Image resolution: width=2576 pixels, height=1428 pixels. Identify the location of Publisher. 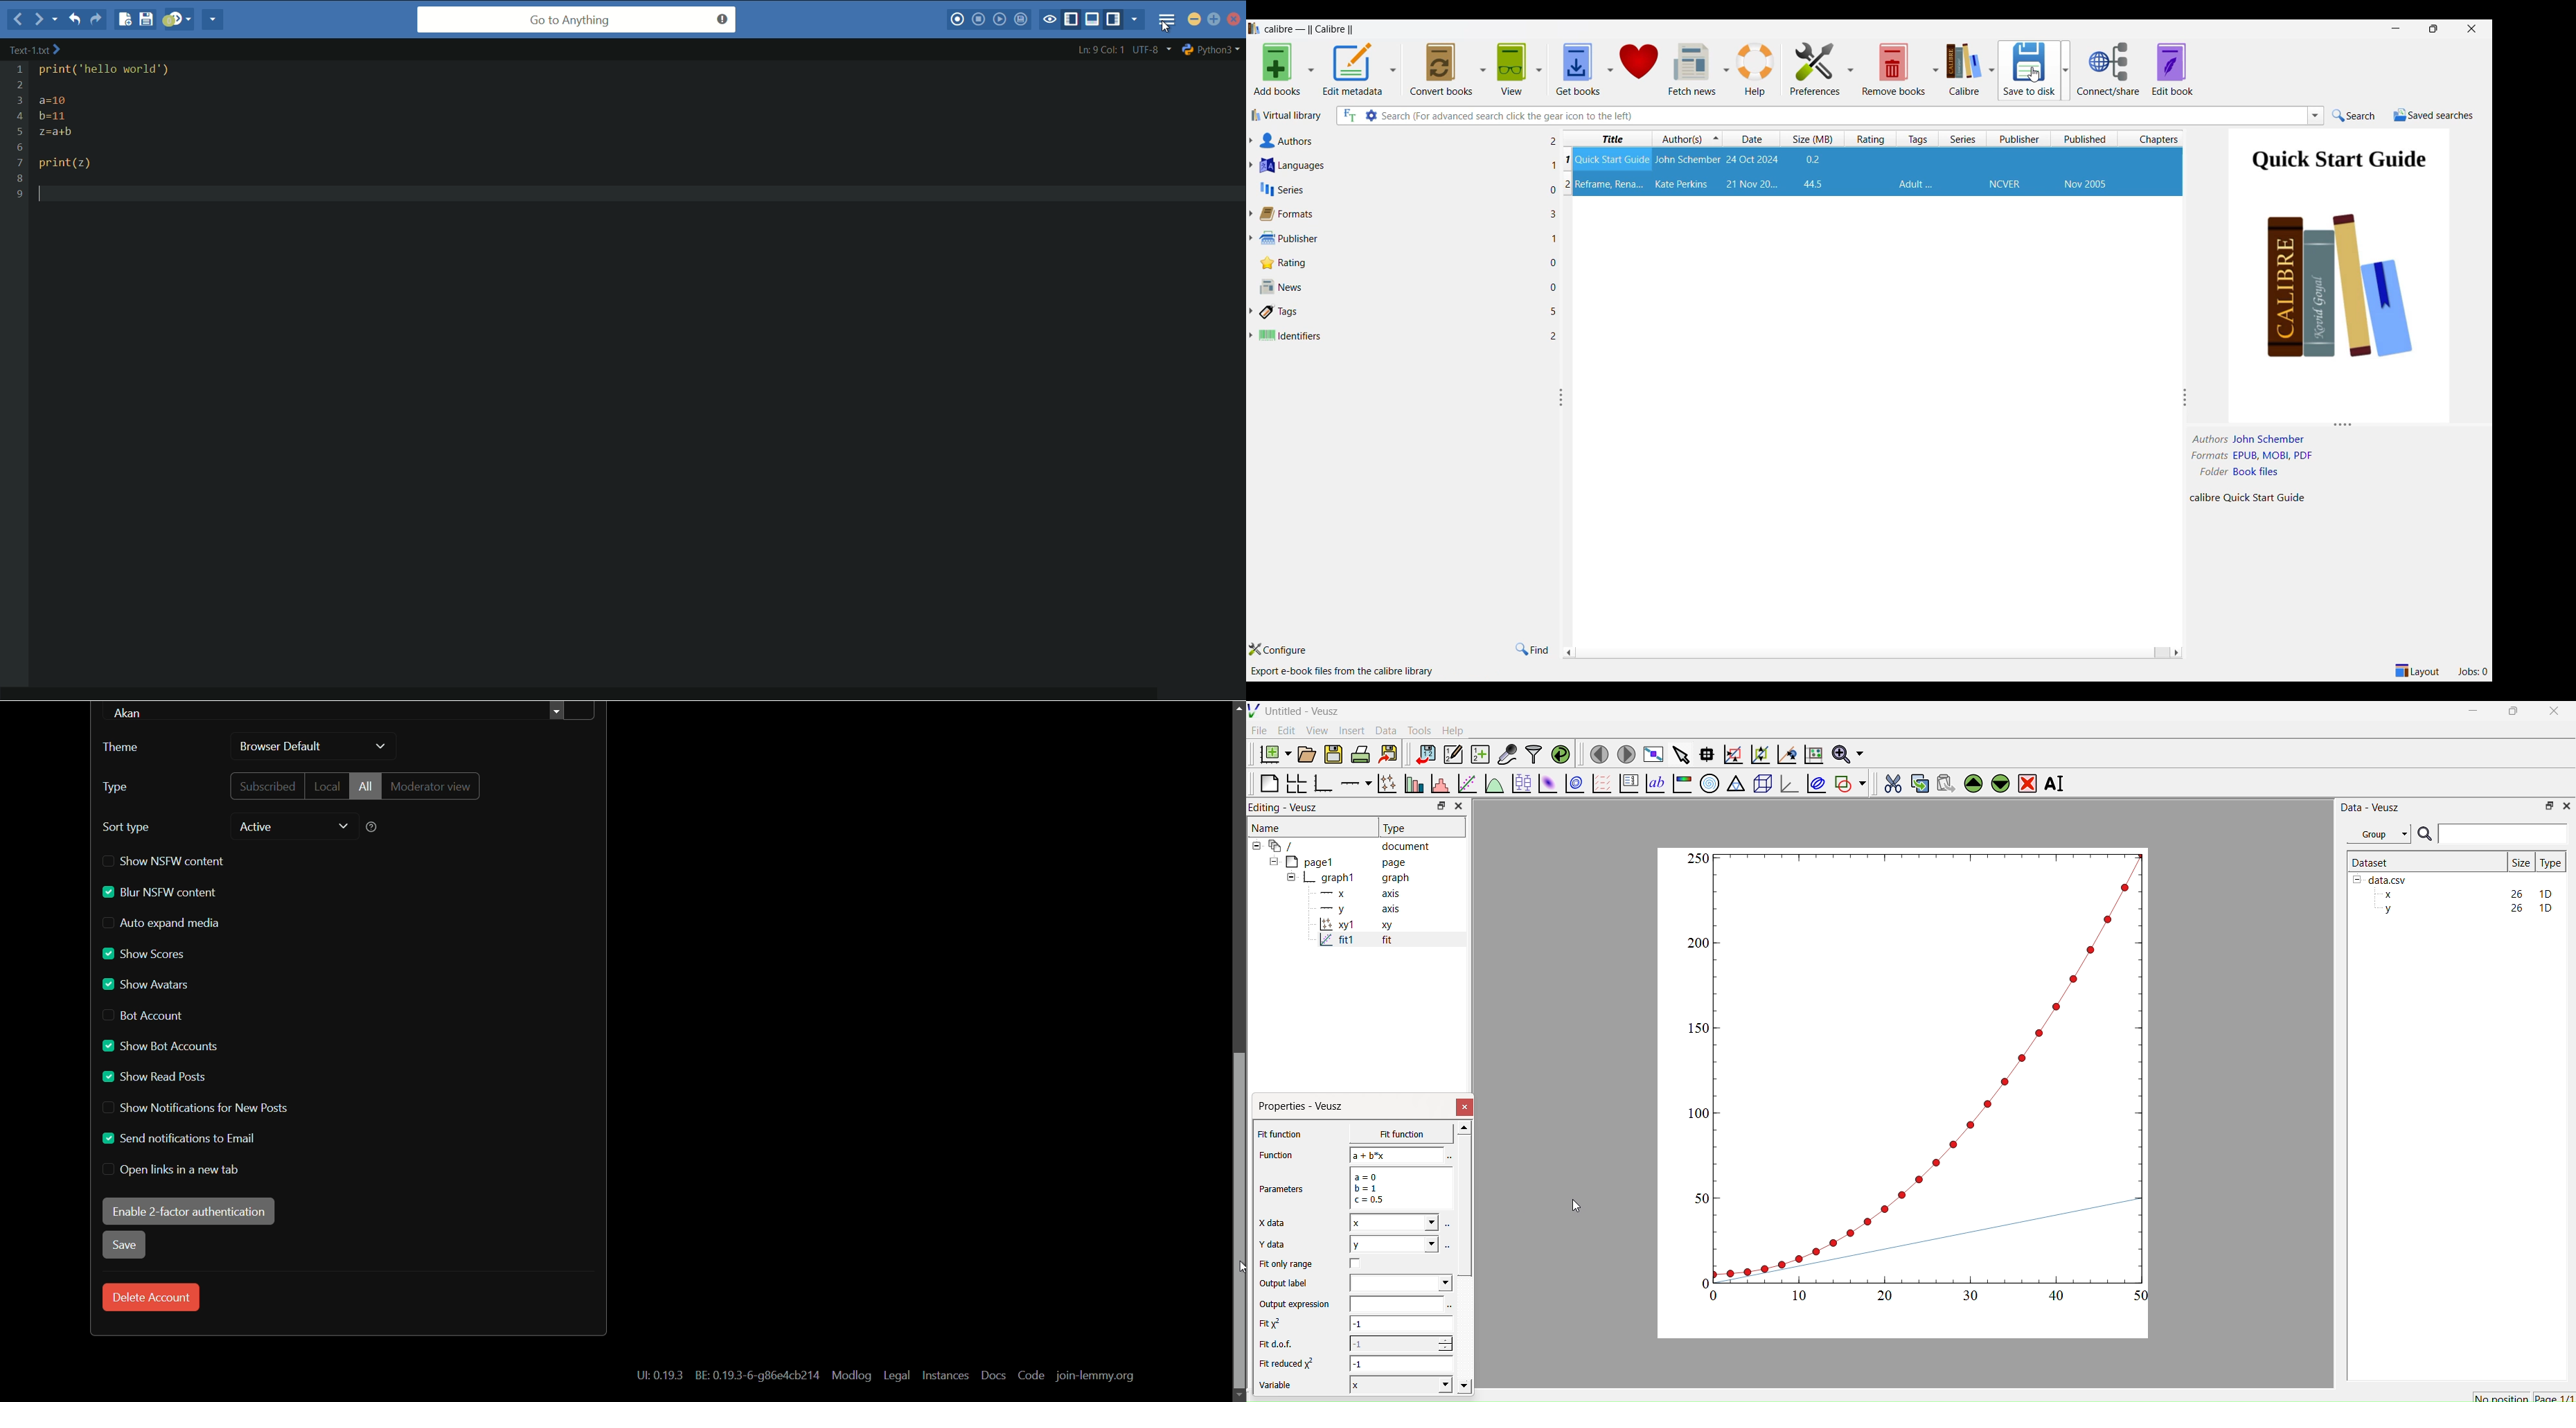
(1395, 237).